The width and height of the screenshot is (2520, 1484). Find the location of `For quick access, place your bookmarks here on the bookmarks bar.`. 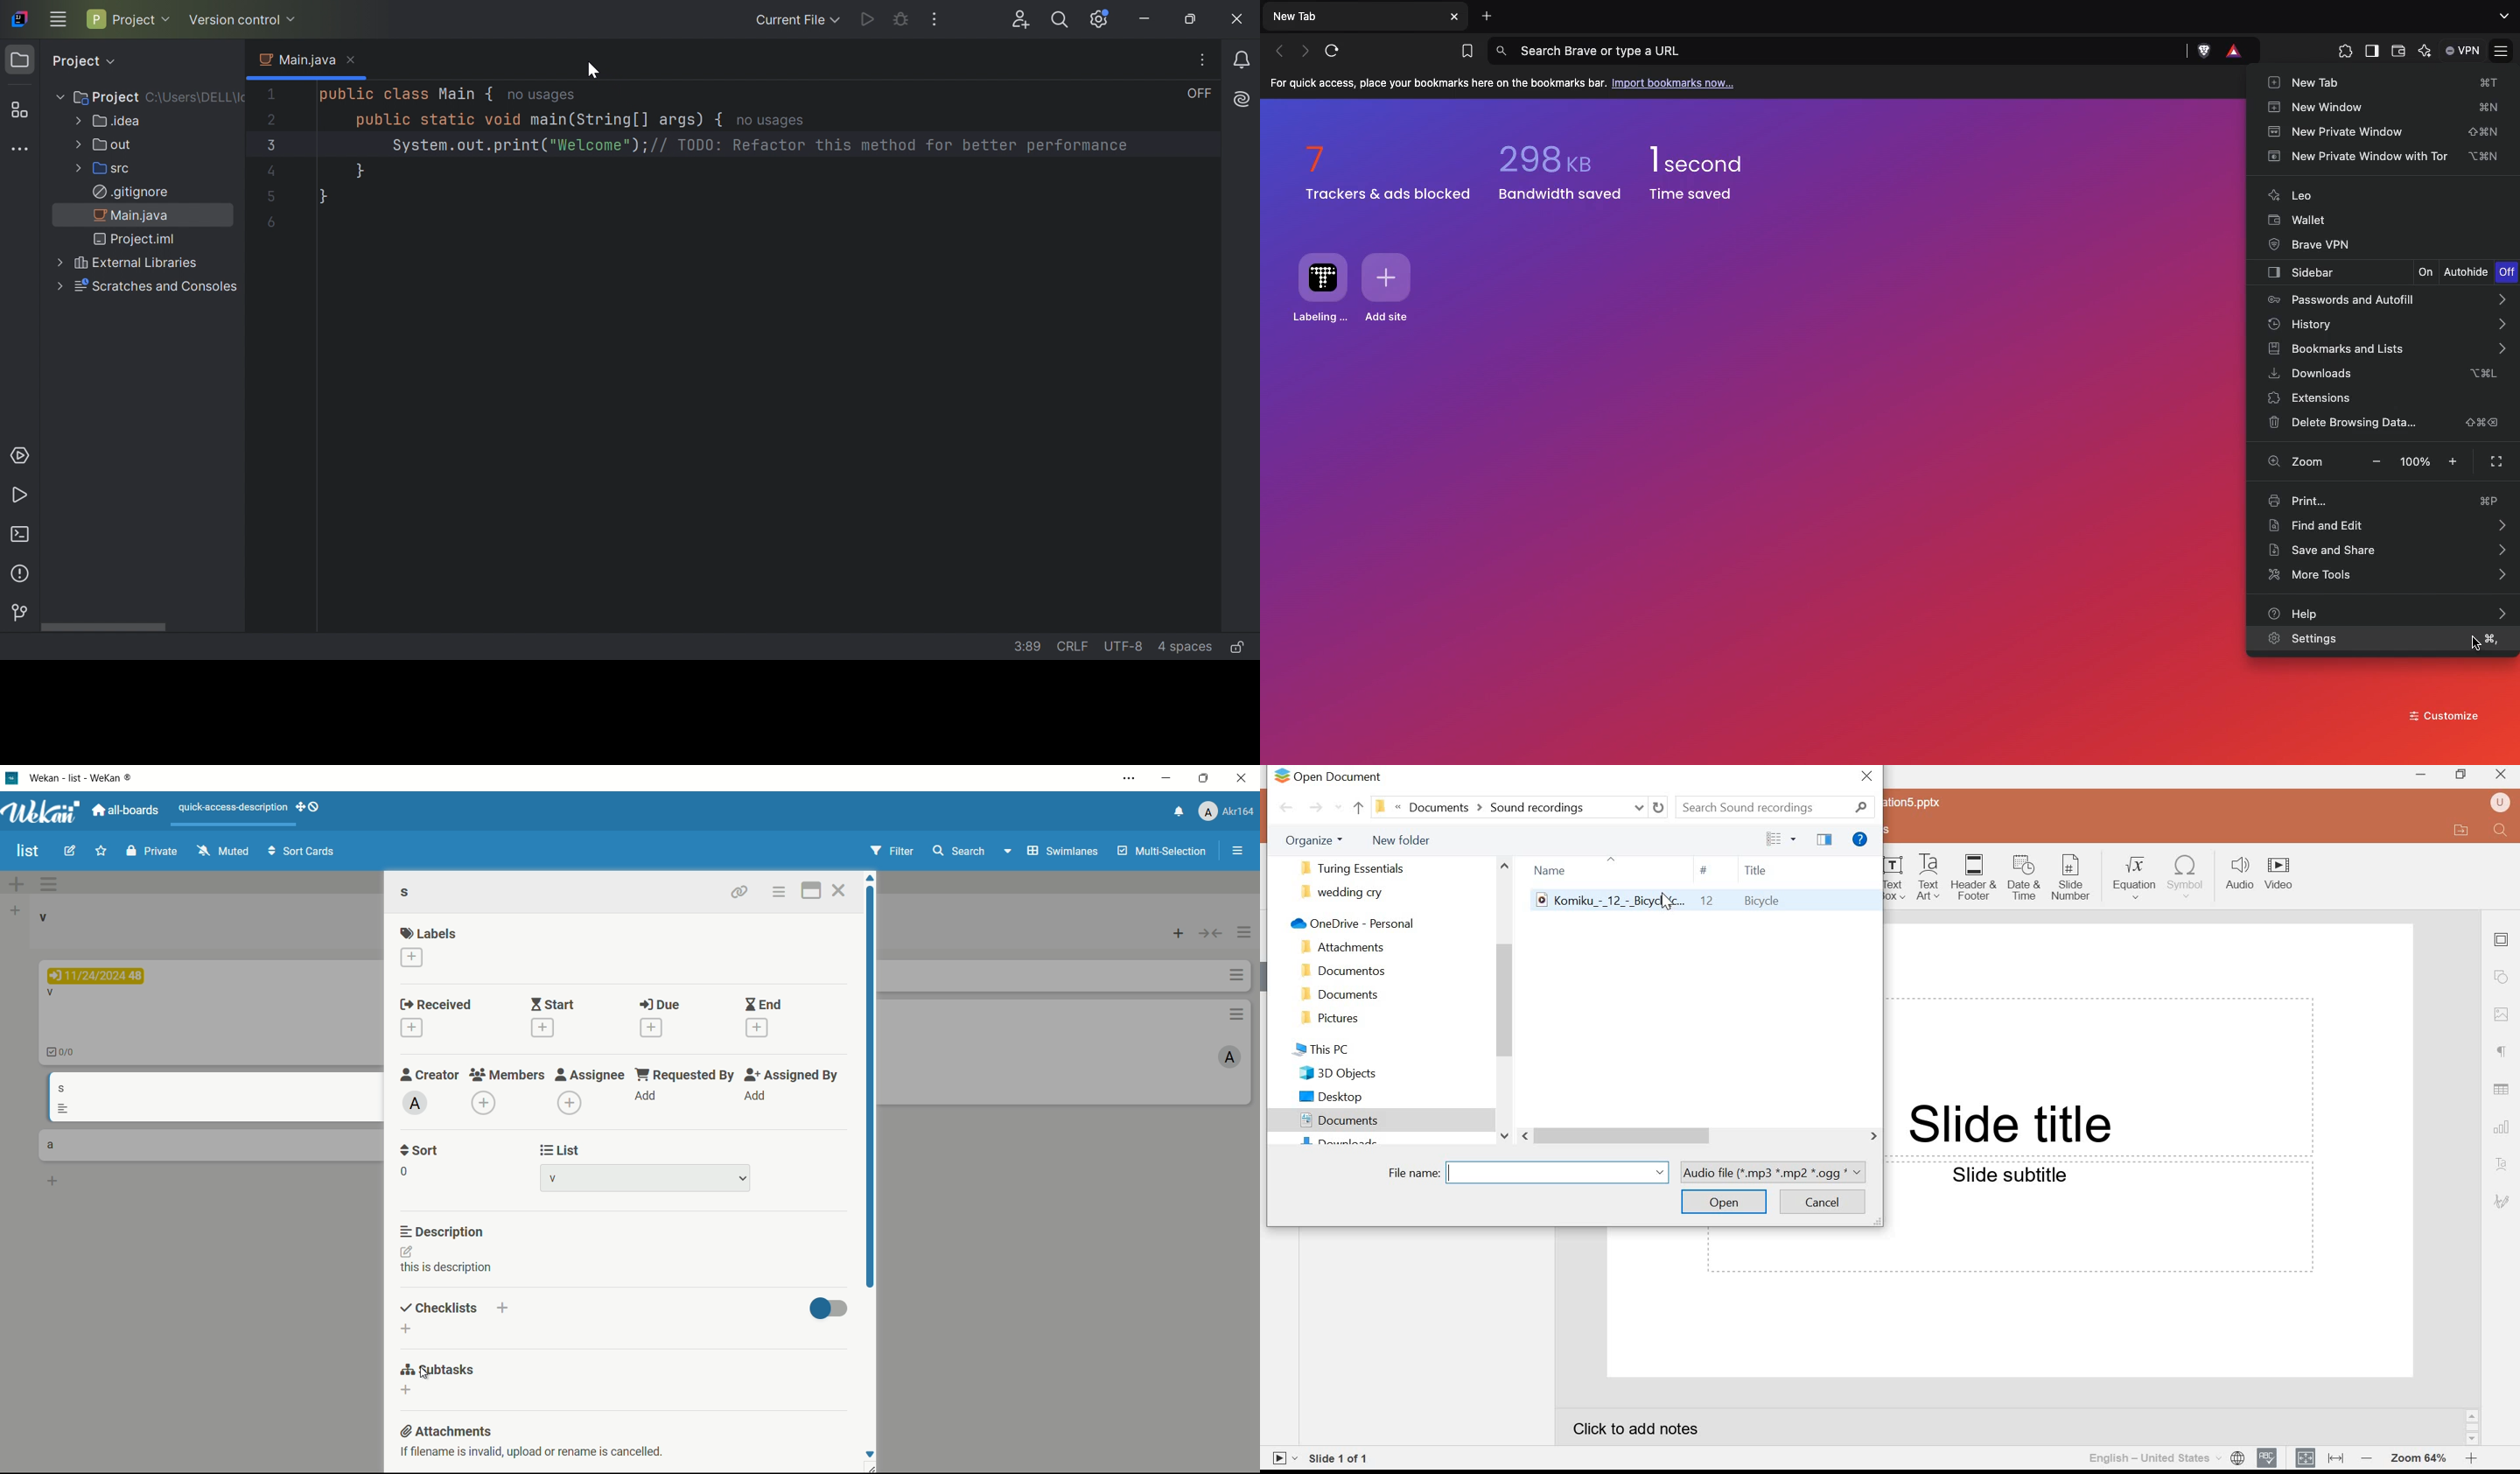

For quick access, place your bookmarks here on the bookmarks bar. is located at coordinates (1435, 83).